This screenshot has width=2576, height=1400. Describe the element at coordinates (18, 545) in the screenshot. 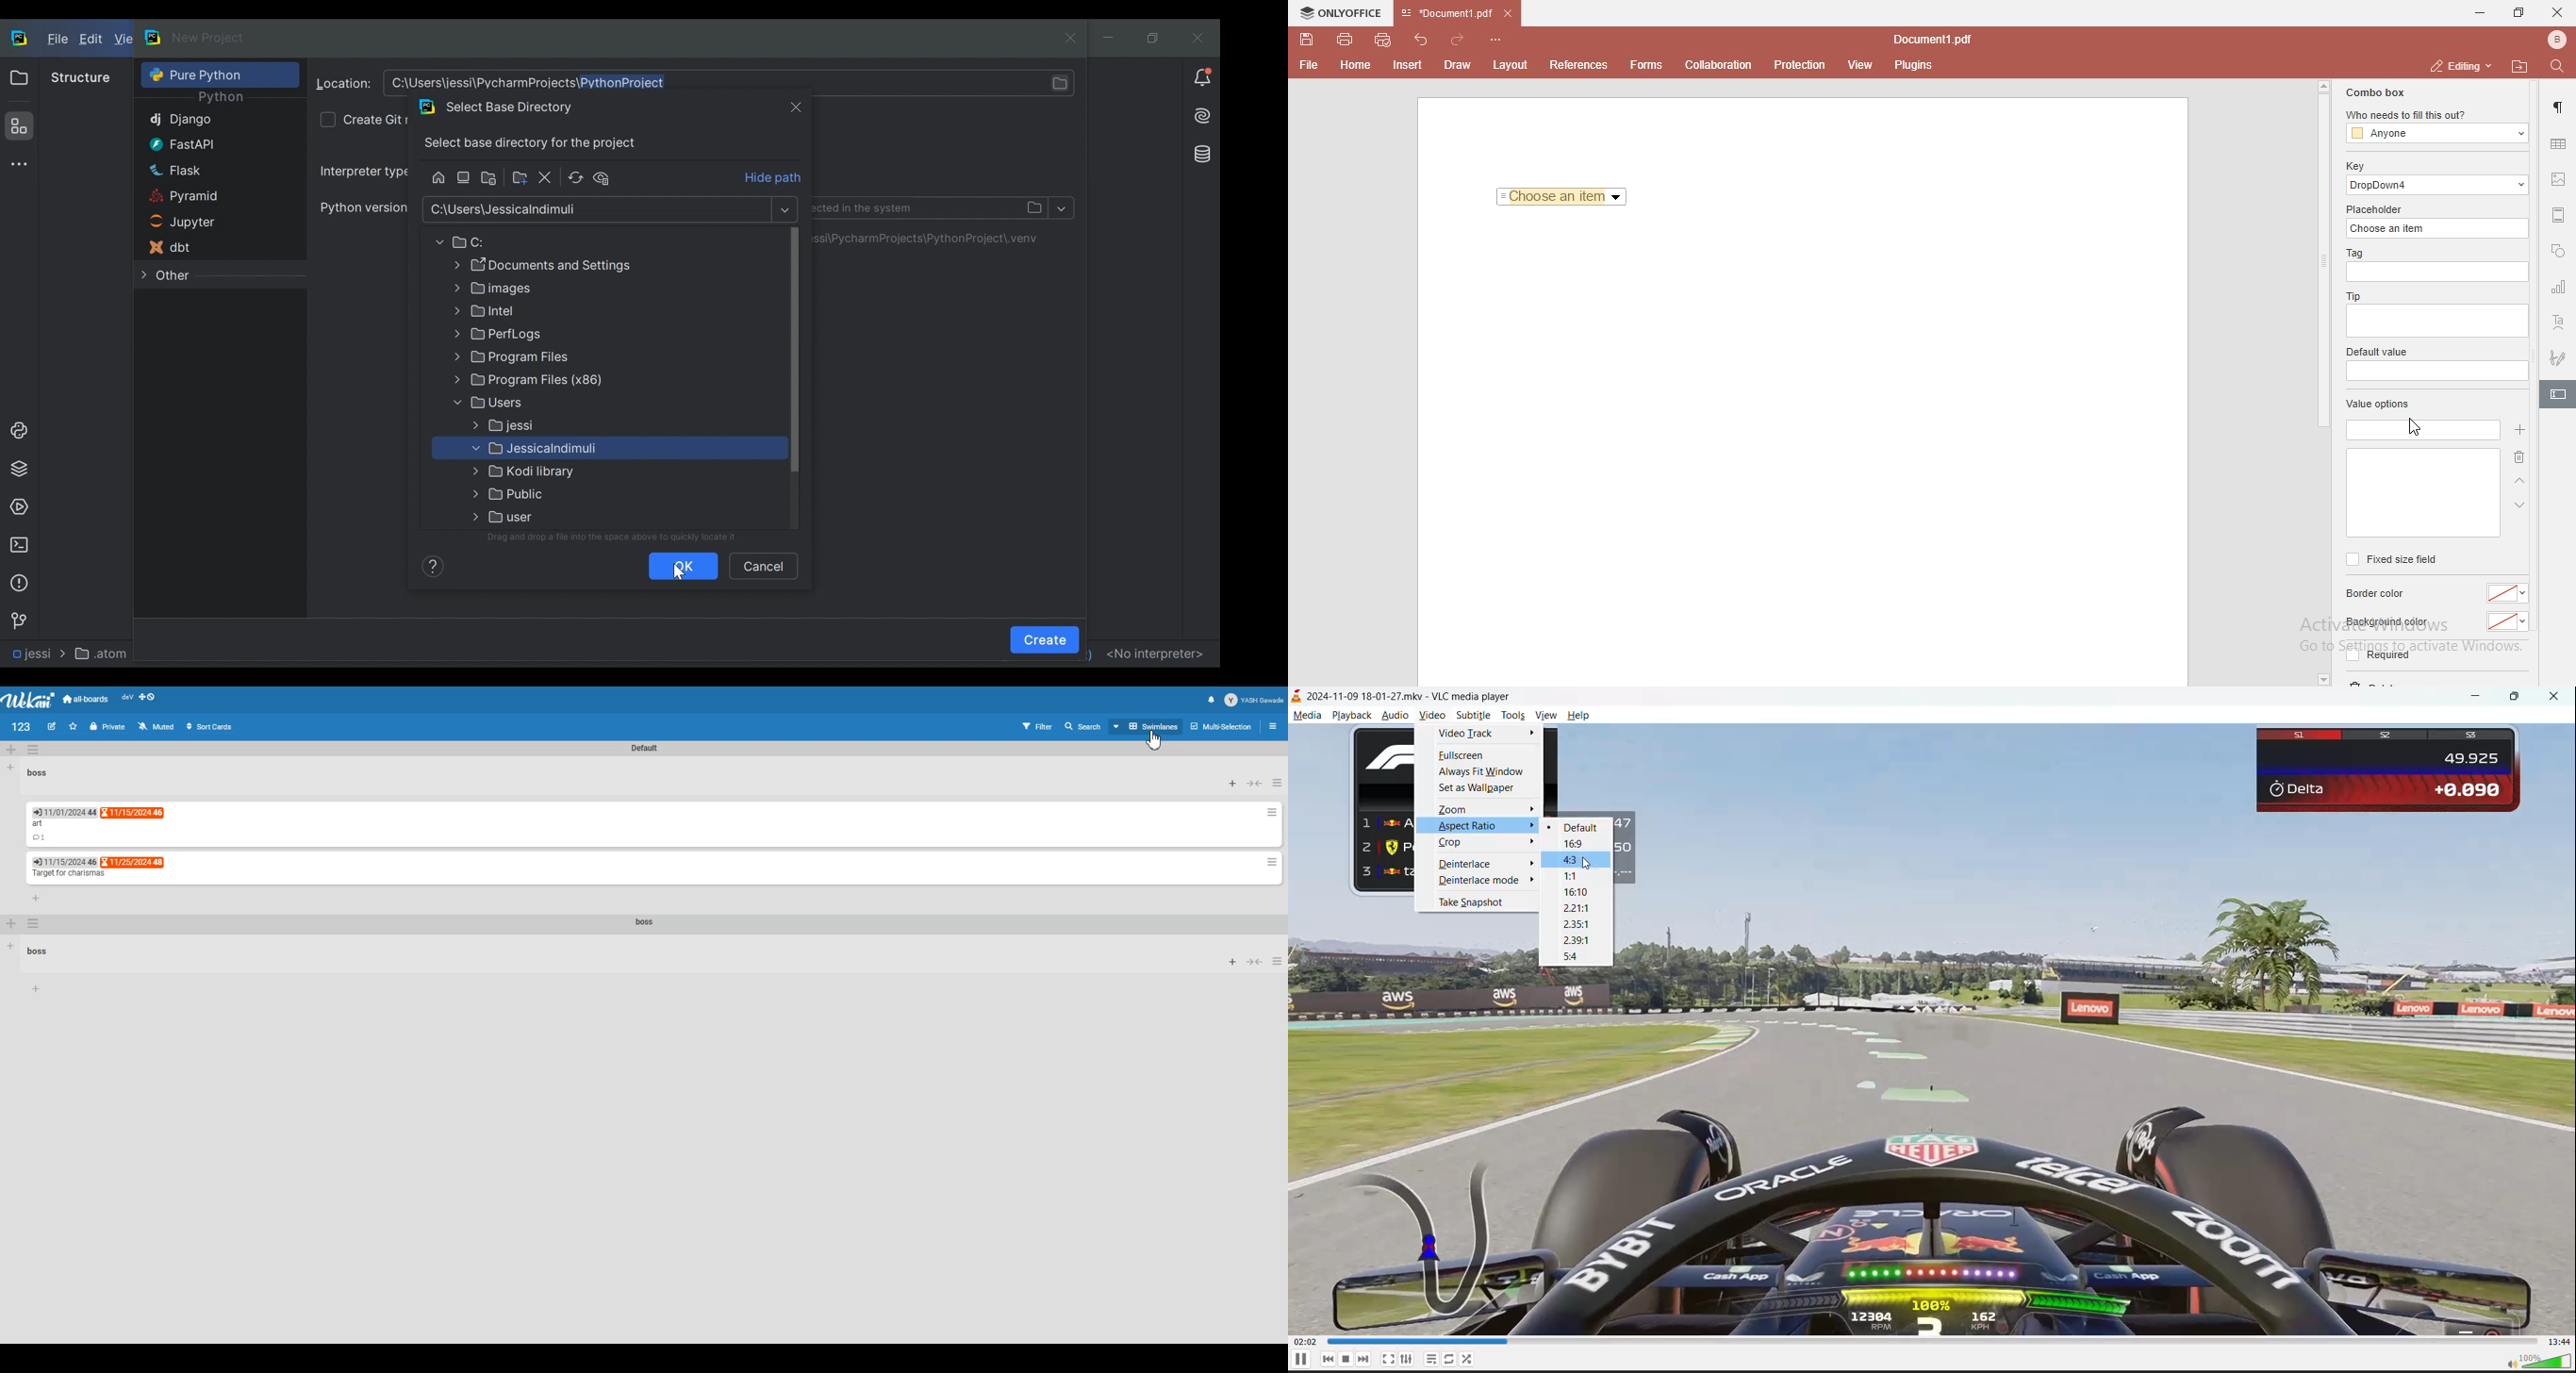

I see `Terminal` at that location.